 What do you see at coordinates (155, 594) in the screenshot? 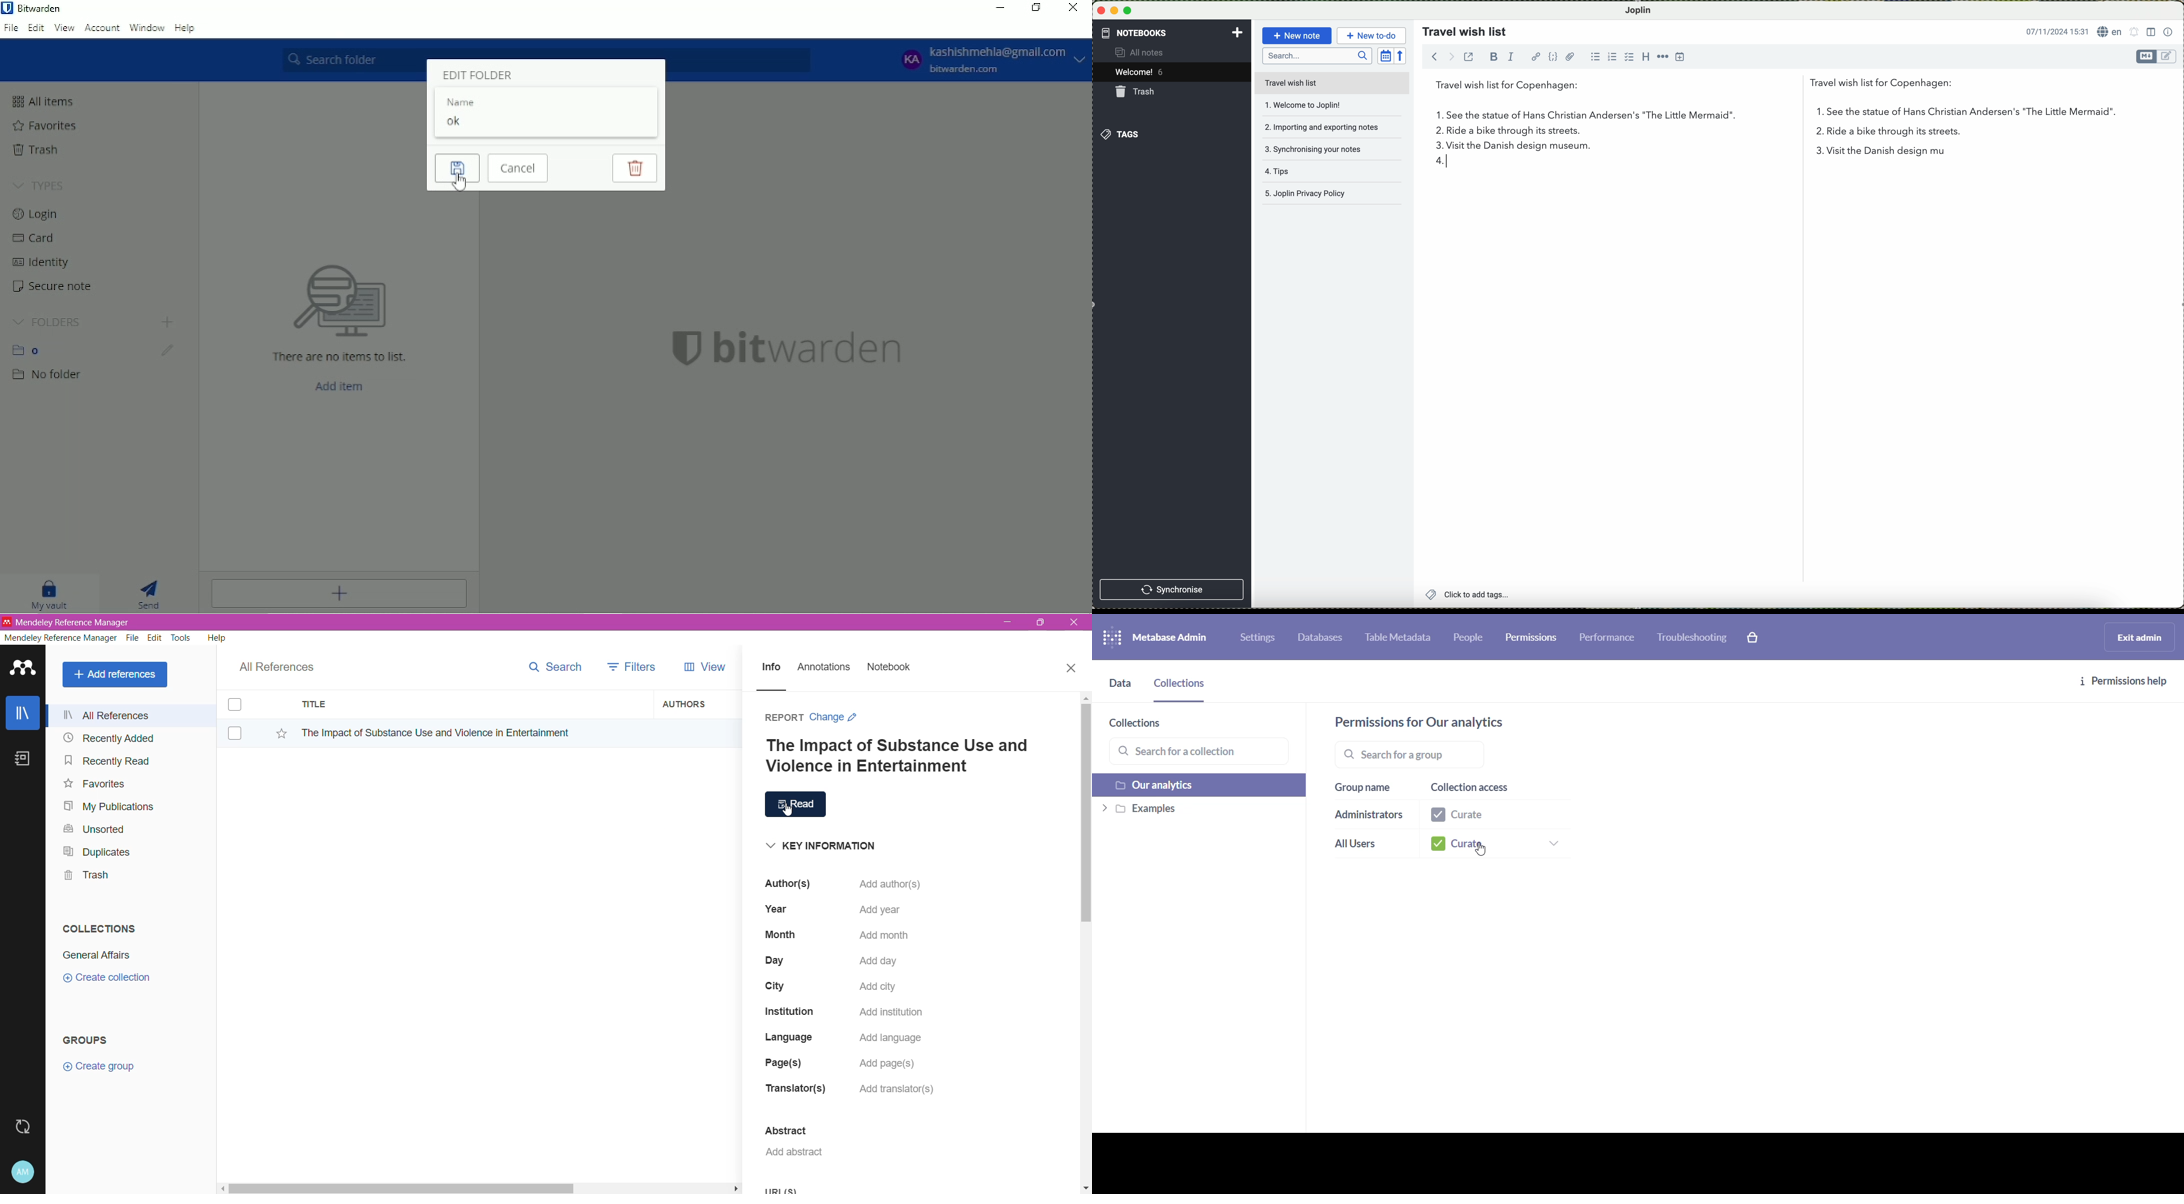
I see `Send` at bounding box center [155, 594].